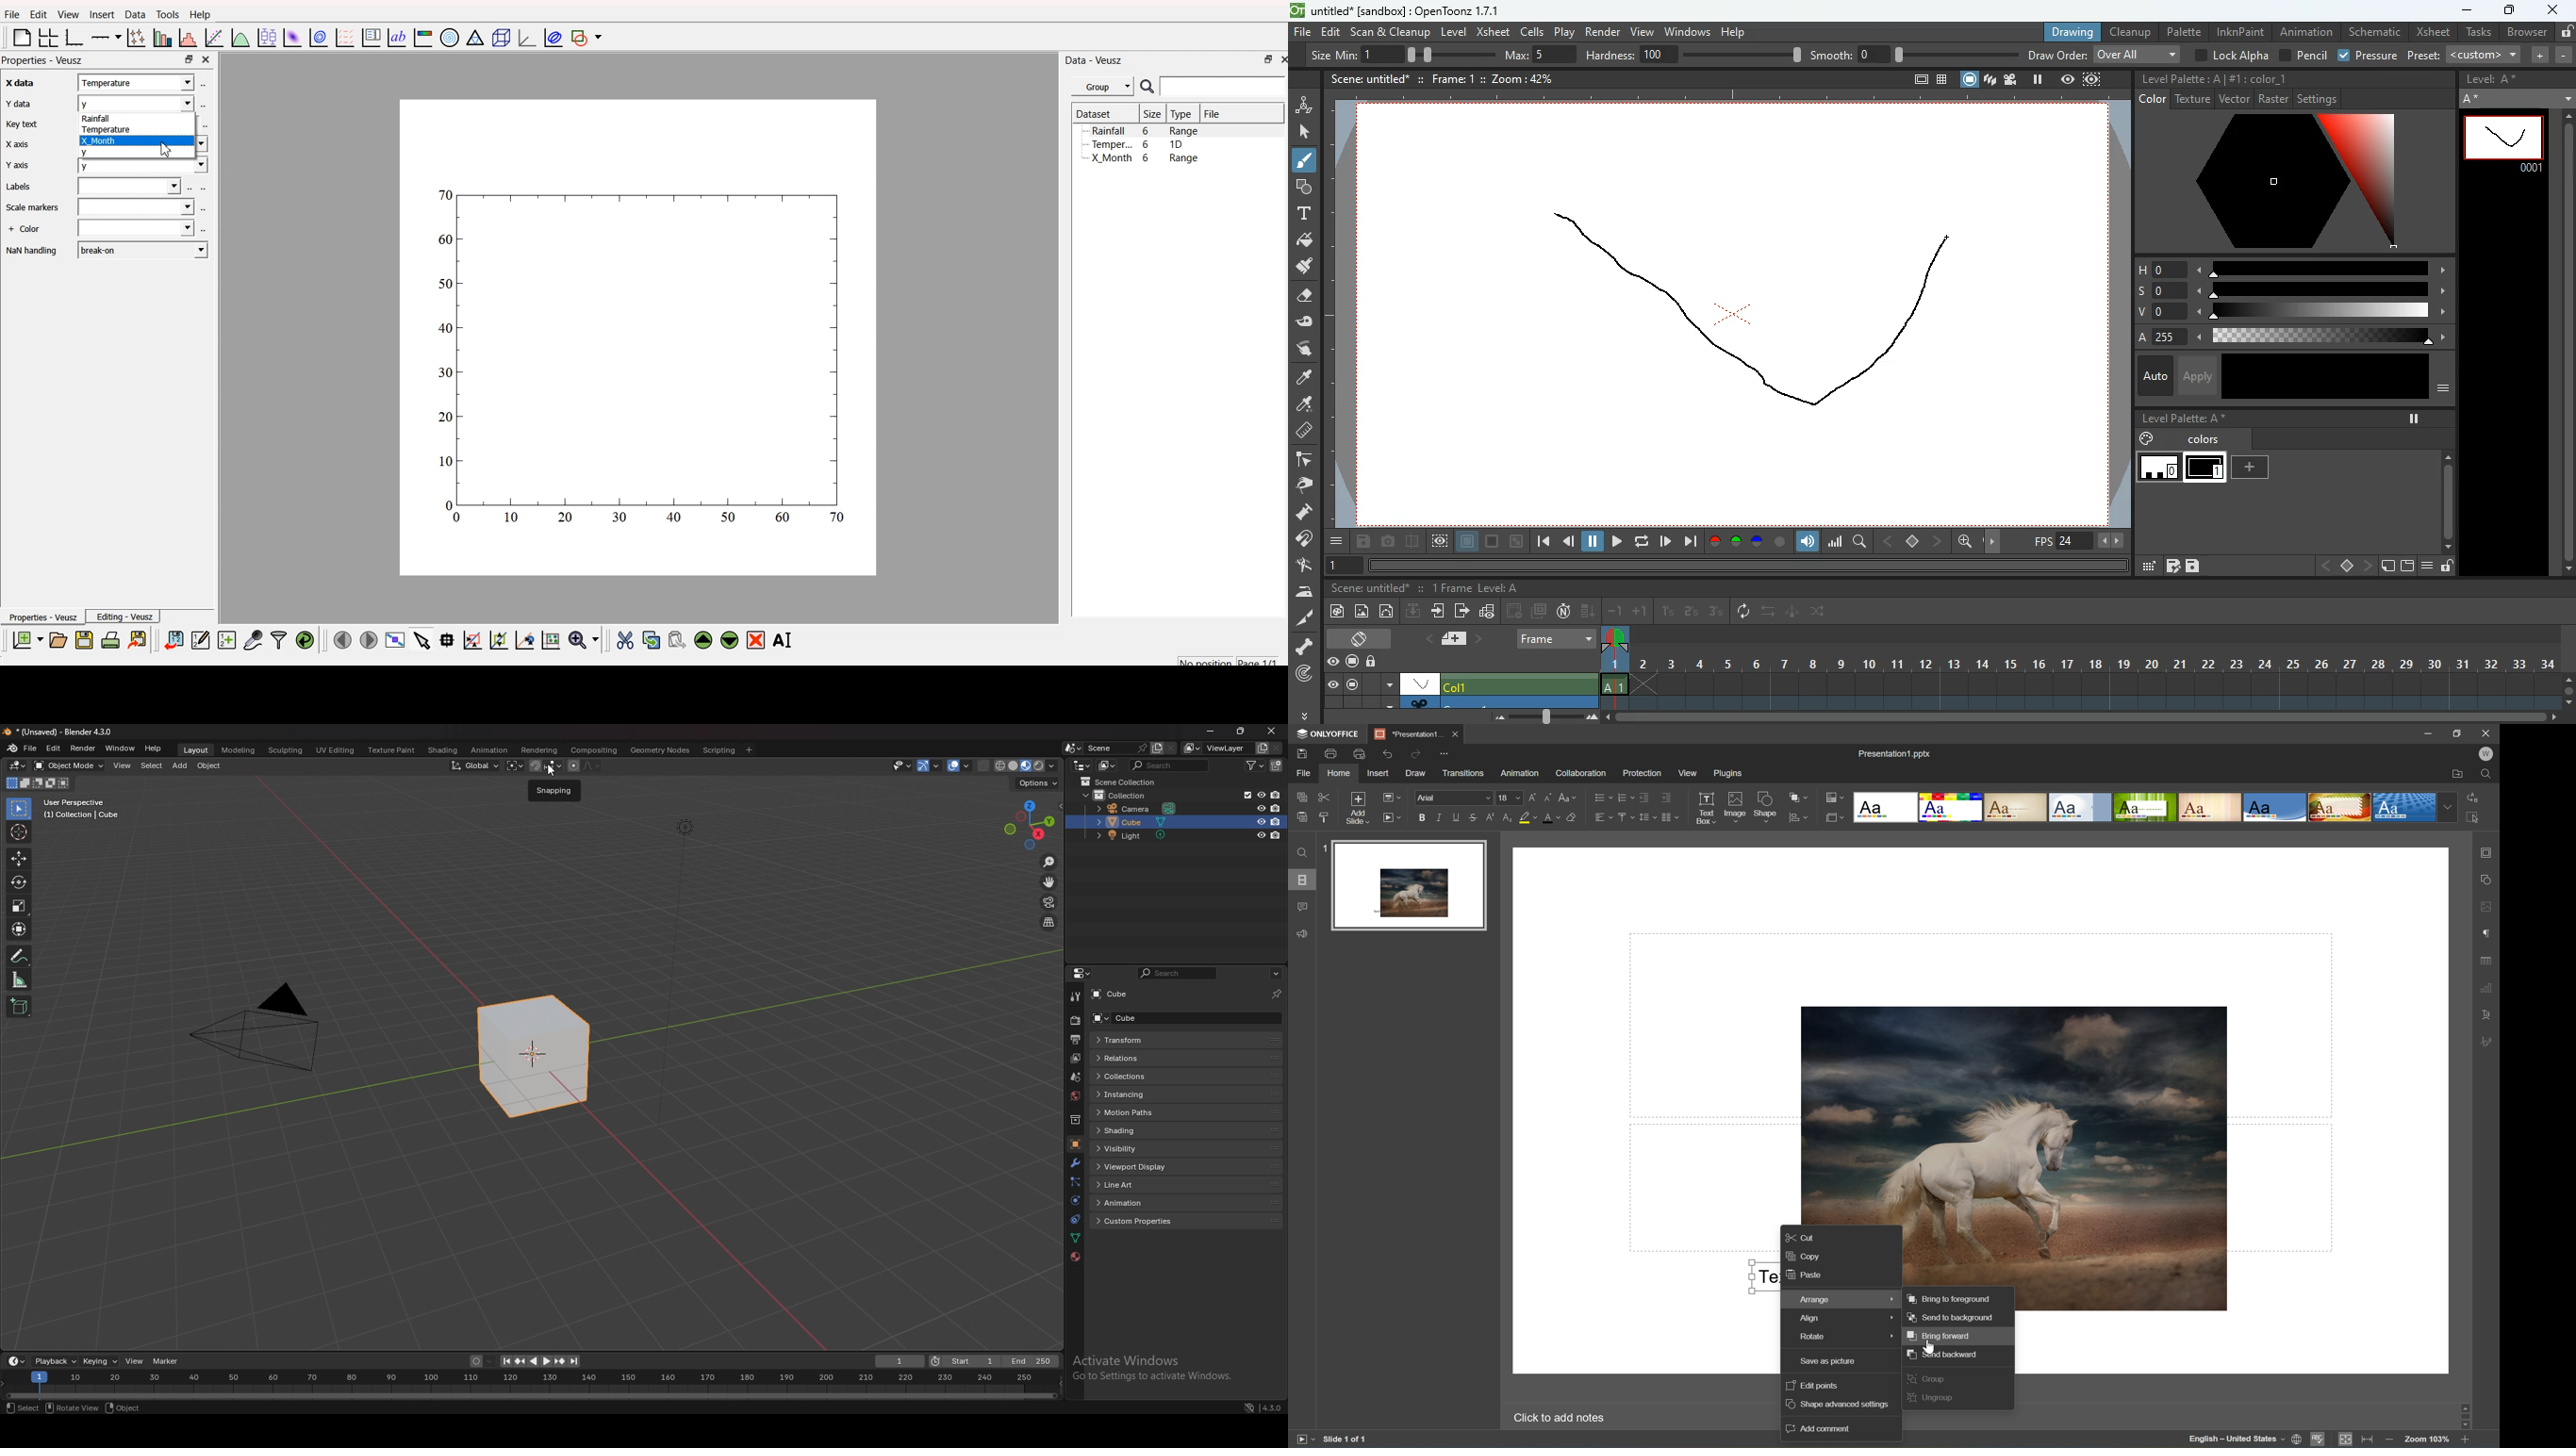  I want to click on more, so click(1307, 713).